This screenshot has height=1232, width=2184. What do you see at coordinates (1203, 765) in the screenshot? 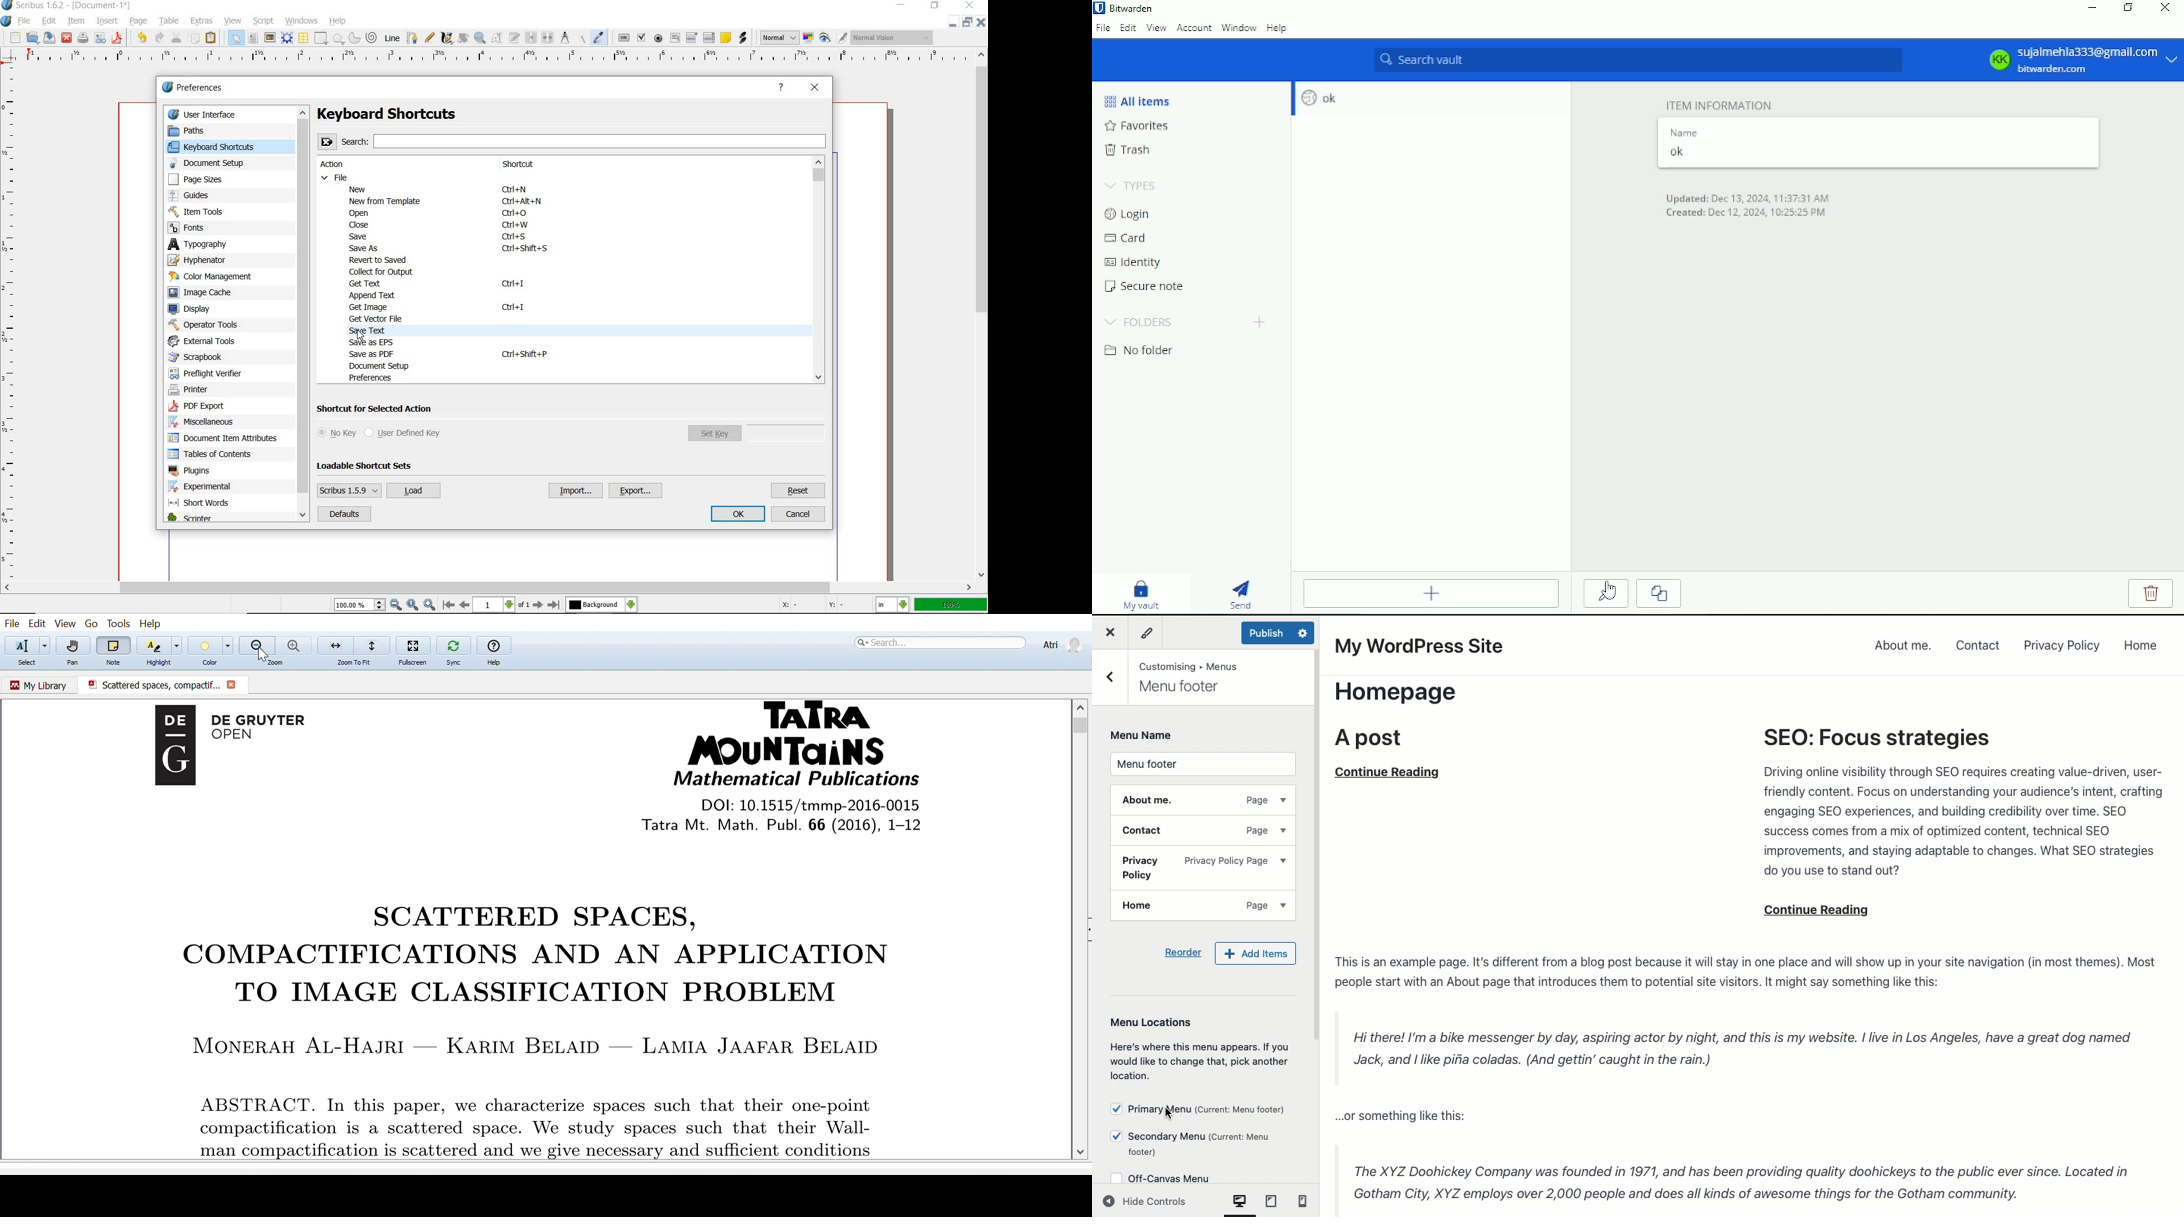
I see `Menu footer` at bounding box center [1203, 765].